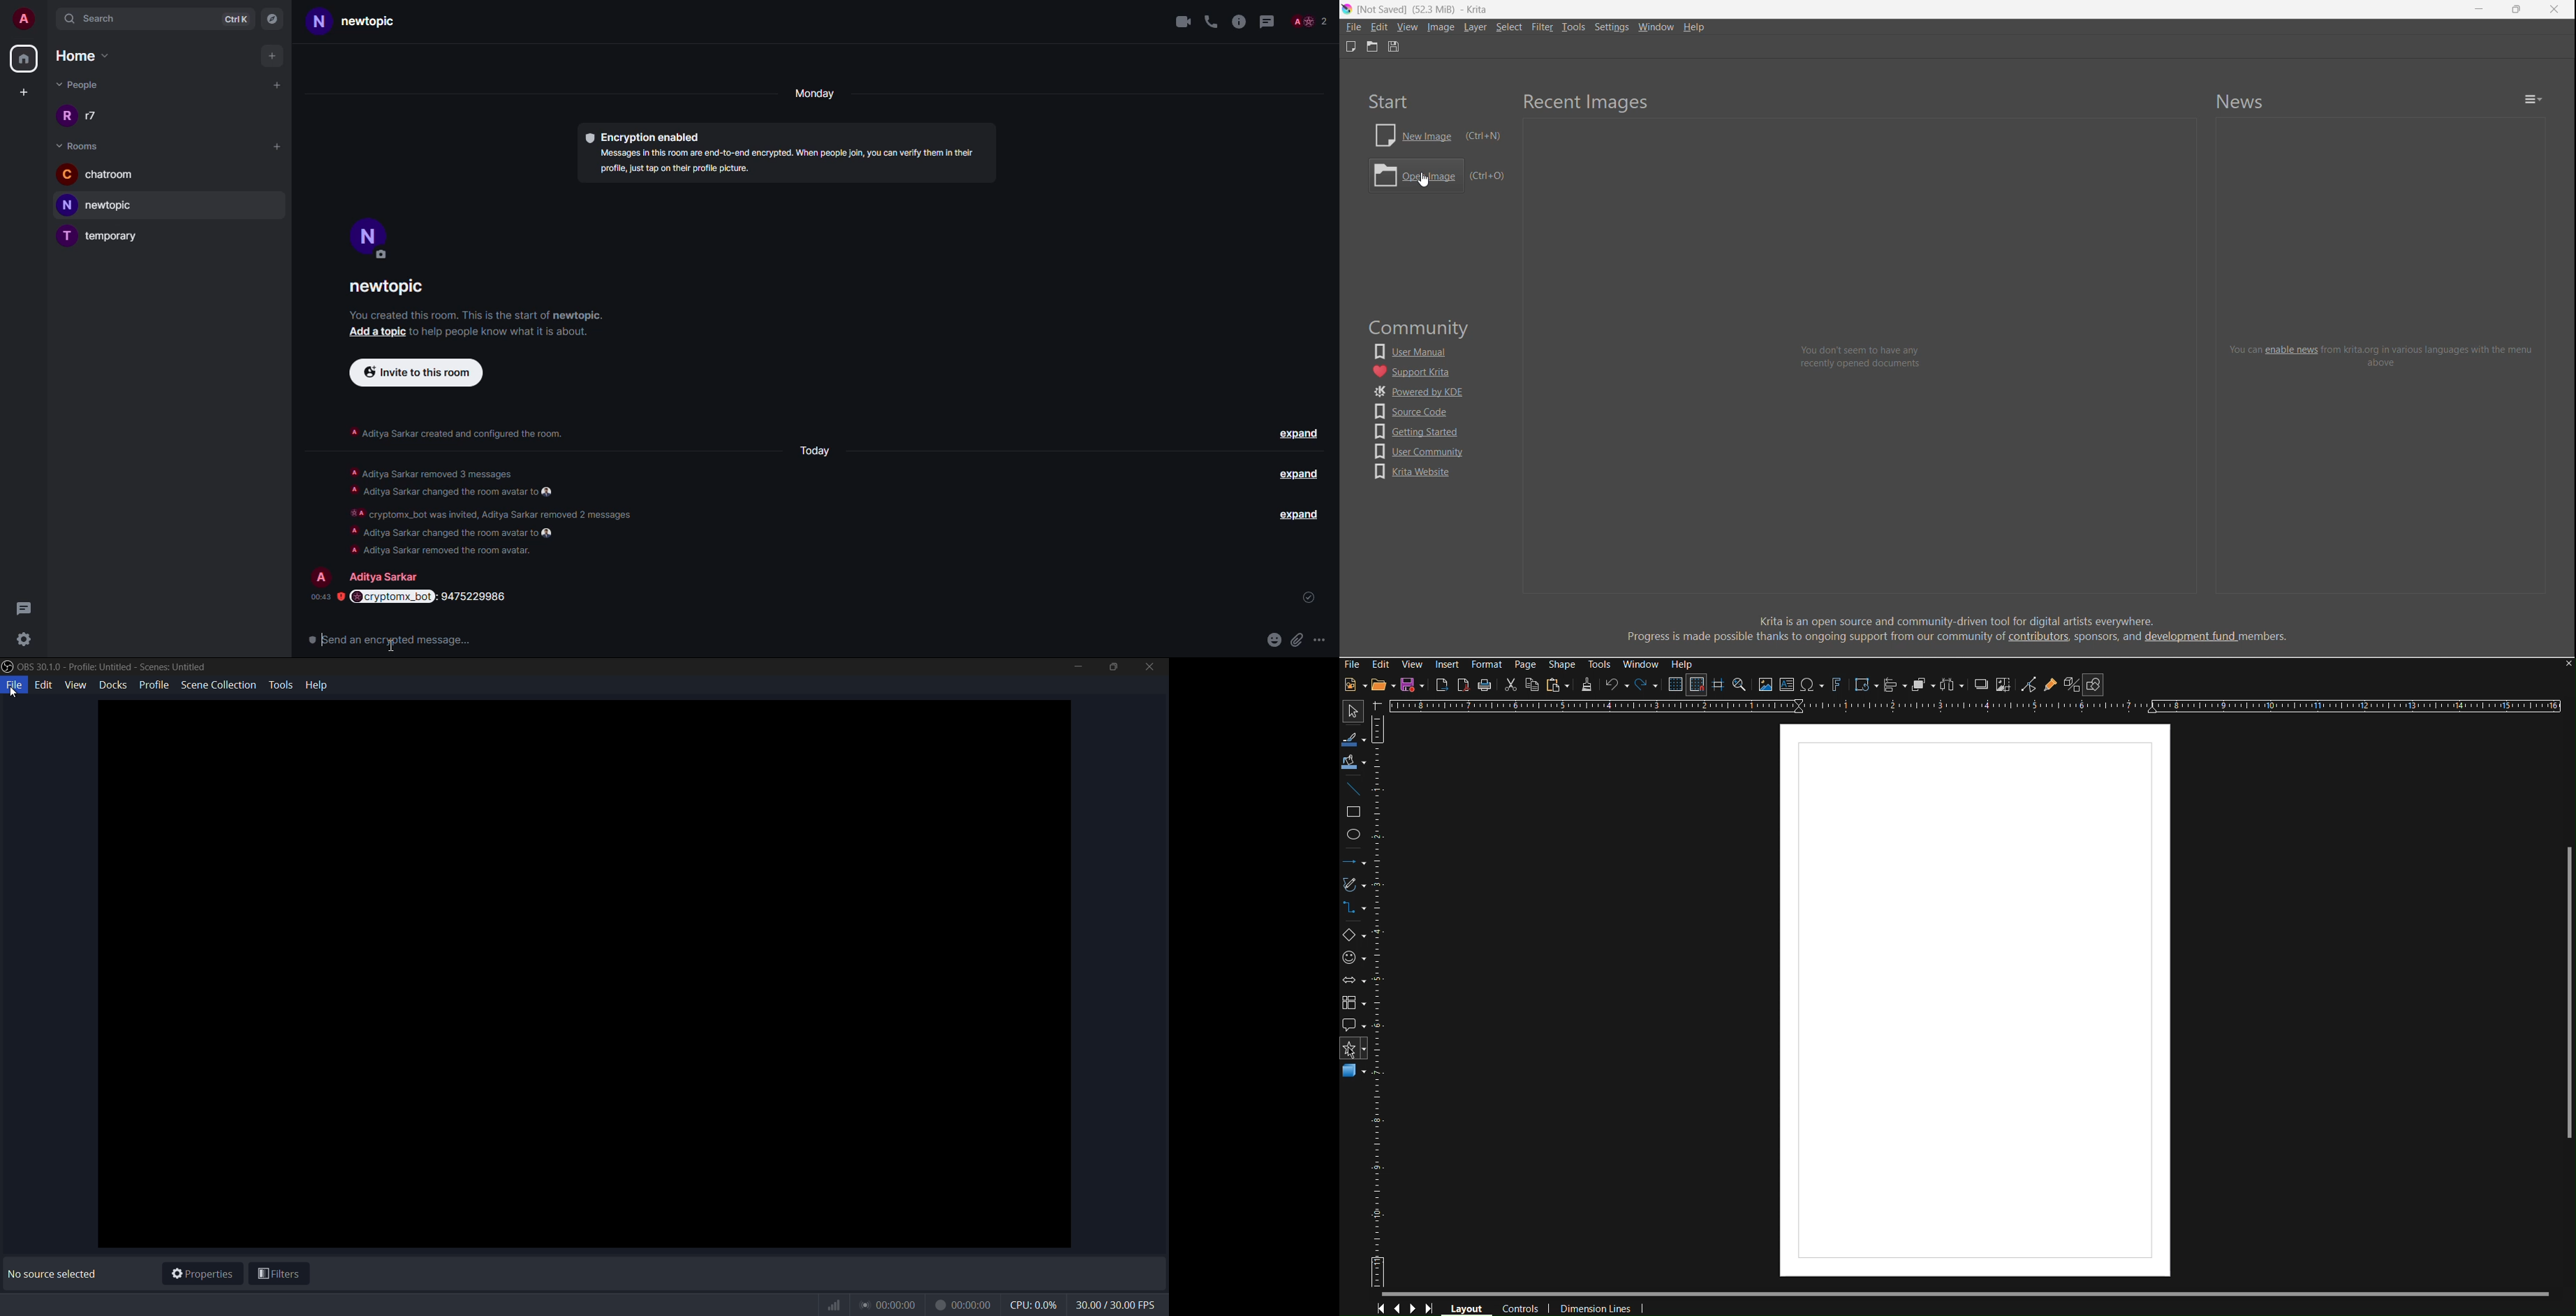 This screenshot has width=2576, height=1316. What do you see at coordinates (1313, 597) in the screenshot?
I see `sent` at bounding box center [1313, 597].